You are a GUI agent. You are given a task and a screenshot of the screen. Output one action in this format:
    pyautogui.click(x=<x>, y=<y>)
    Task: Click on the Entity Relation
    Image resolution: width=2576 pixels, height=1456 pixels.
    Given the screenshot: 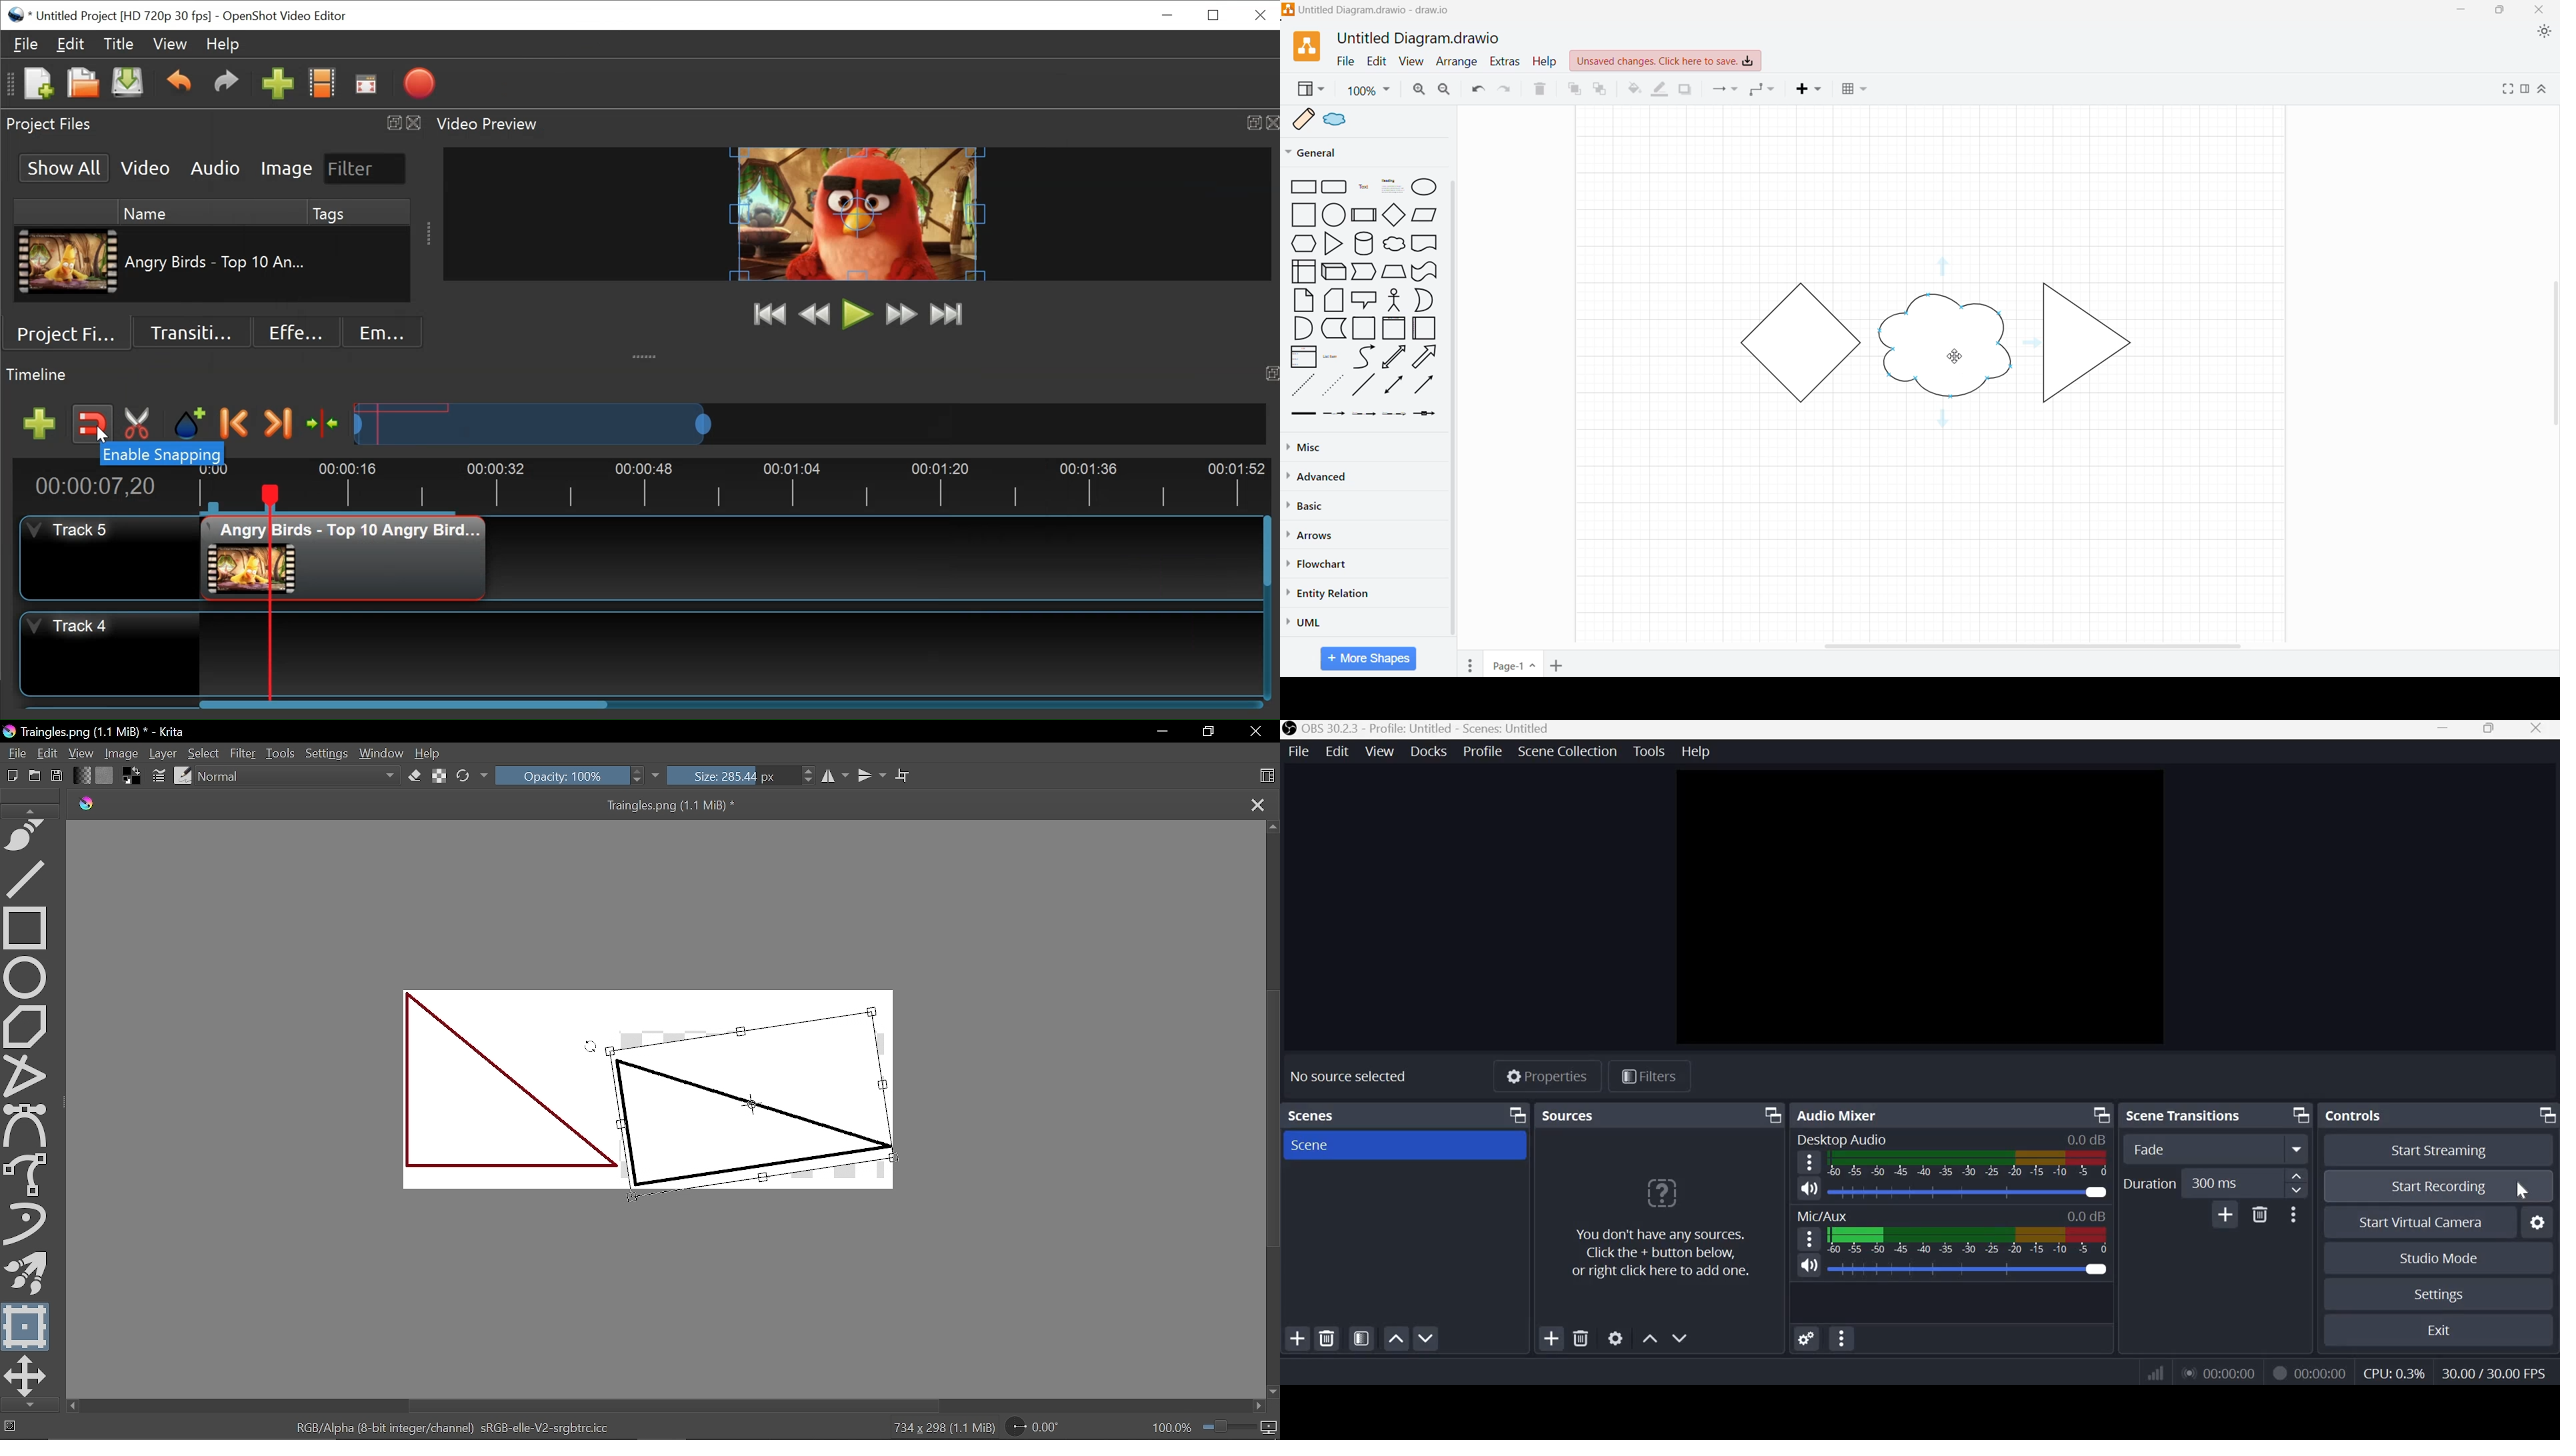 What is the action you would take?
    pyautogui.click(x=1337, y=593)
    